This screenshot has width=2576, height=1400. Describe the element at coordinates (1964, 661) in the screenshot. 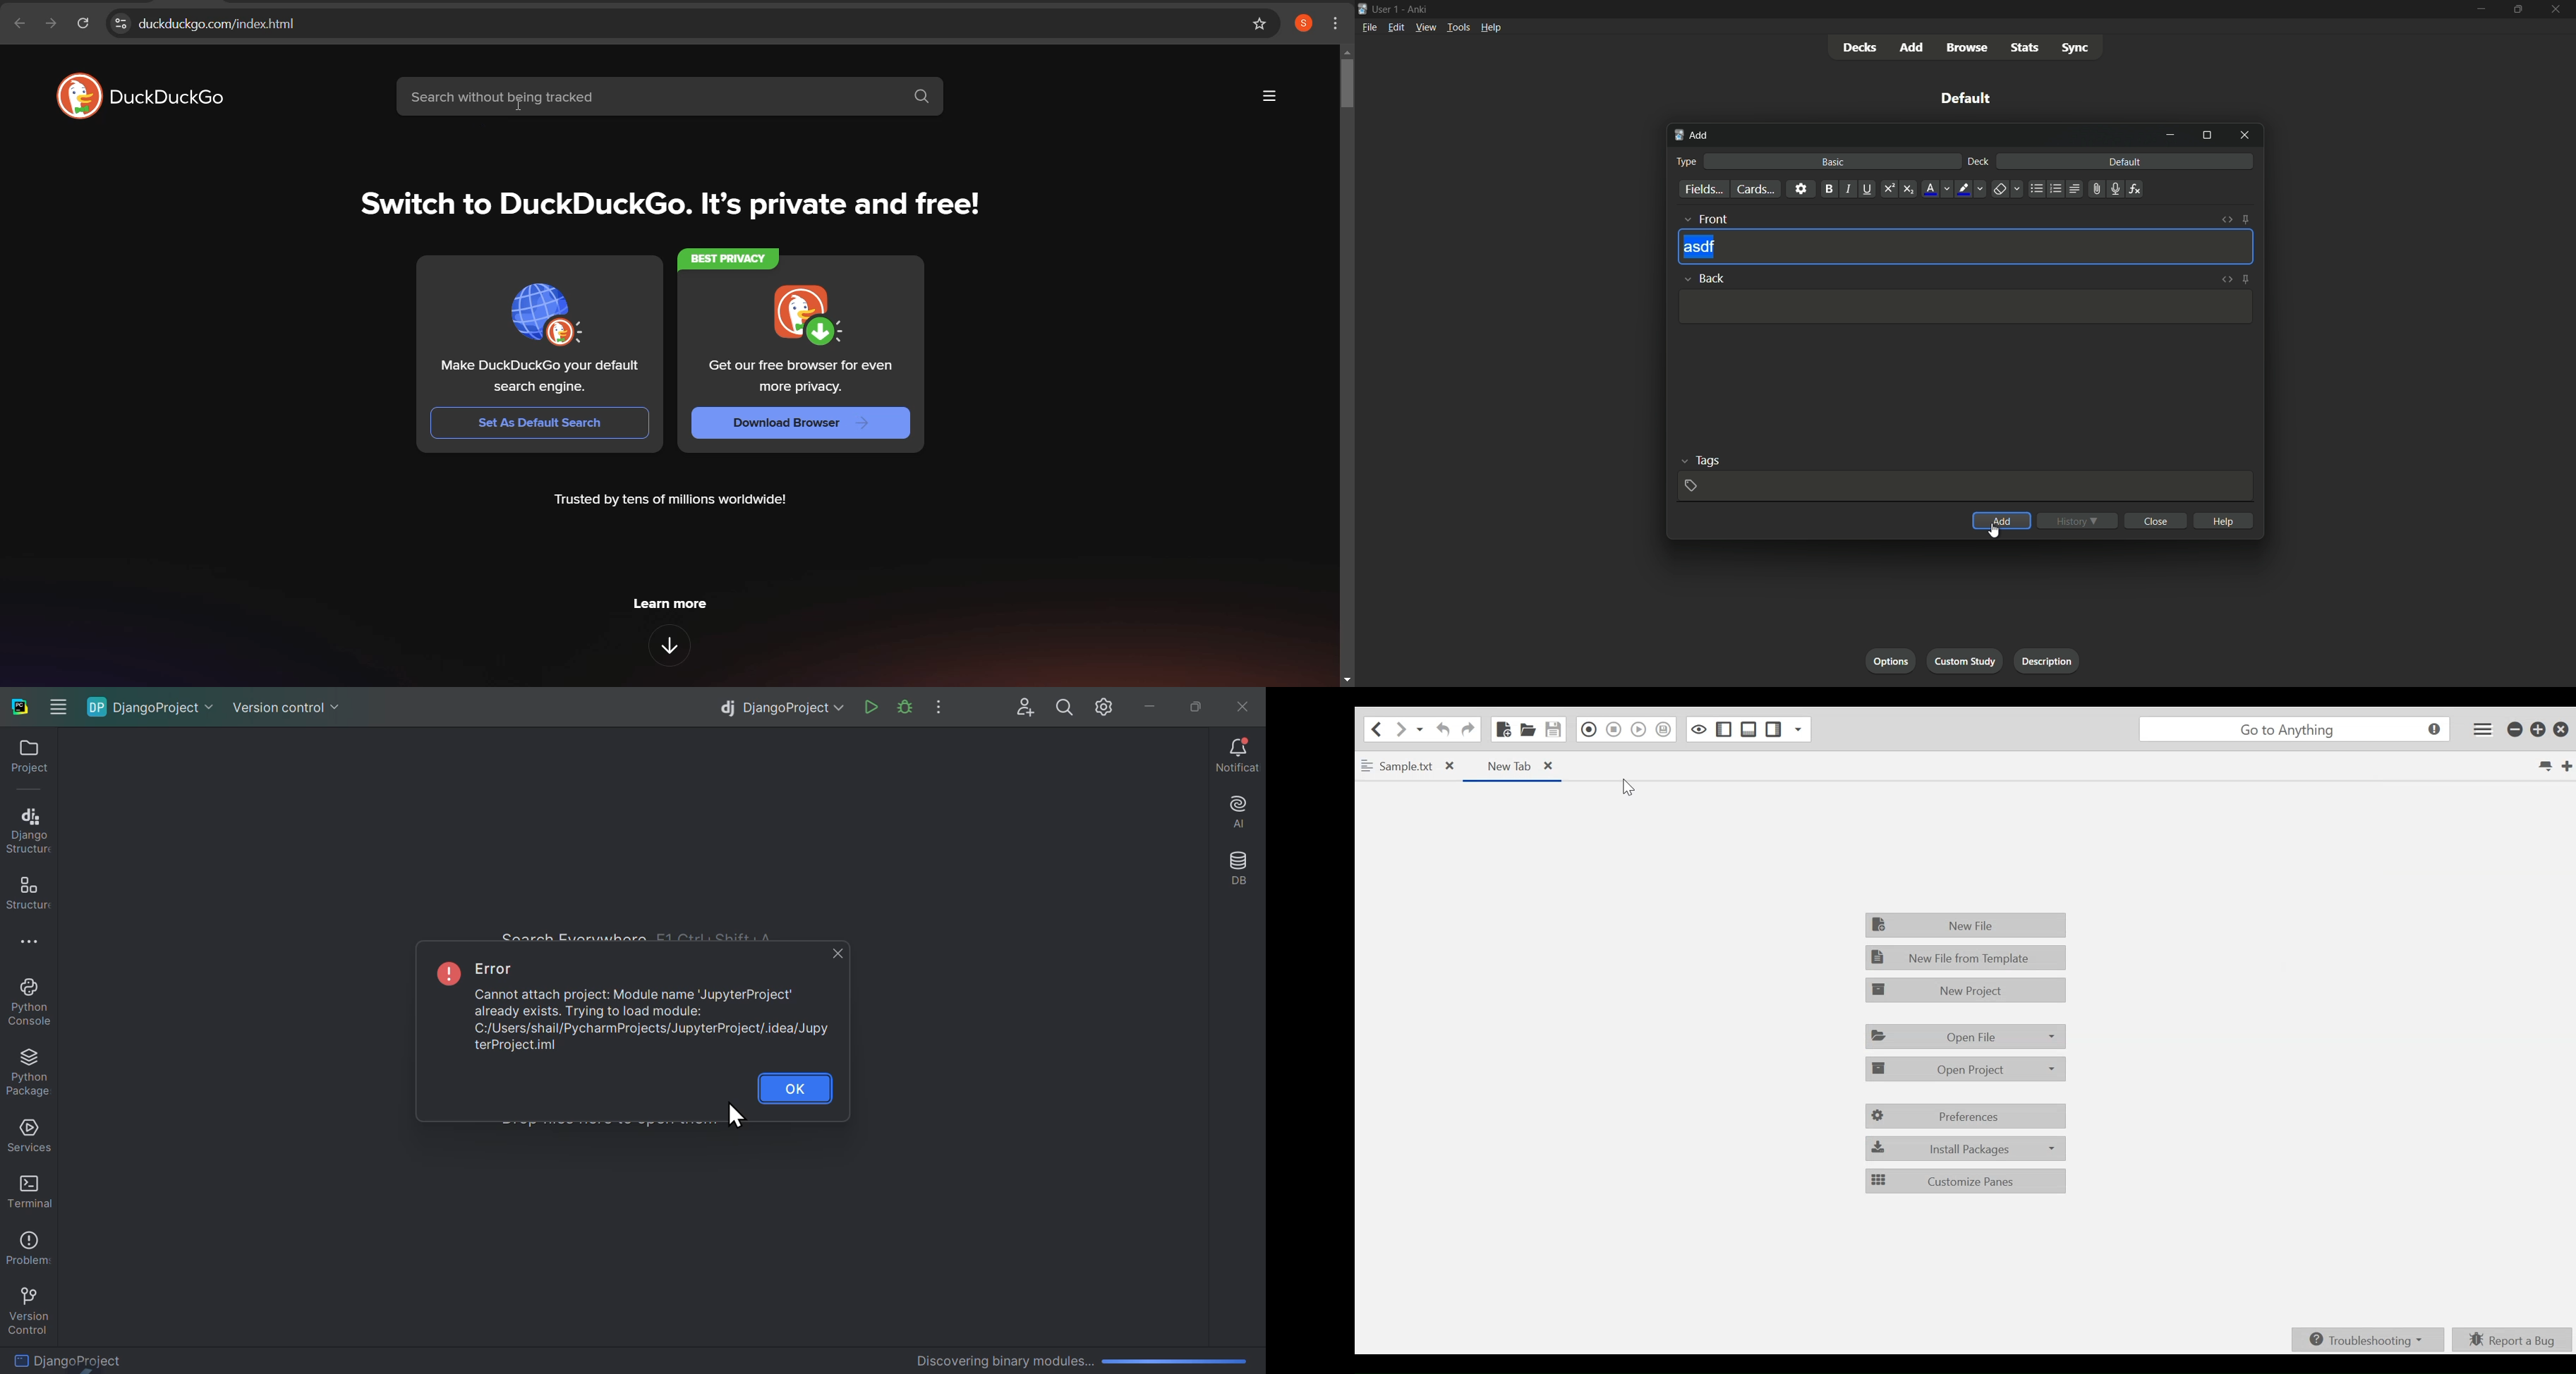

I see `custom study` at that location.